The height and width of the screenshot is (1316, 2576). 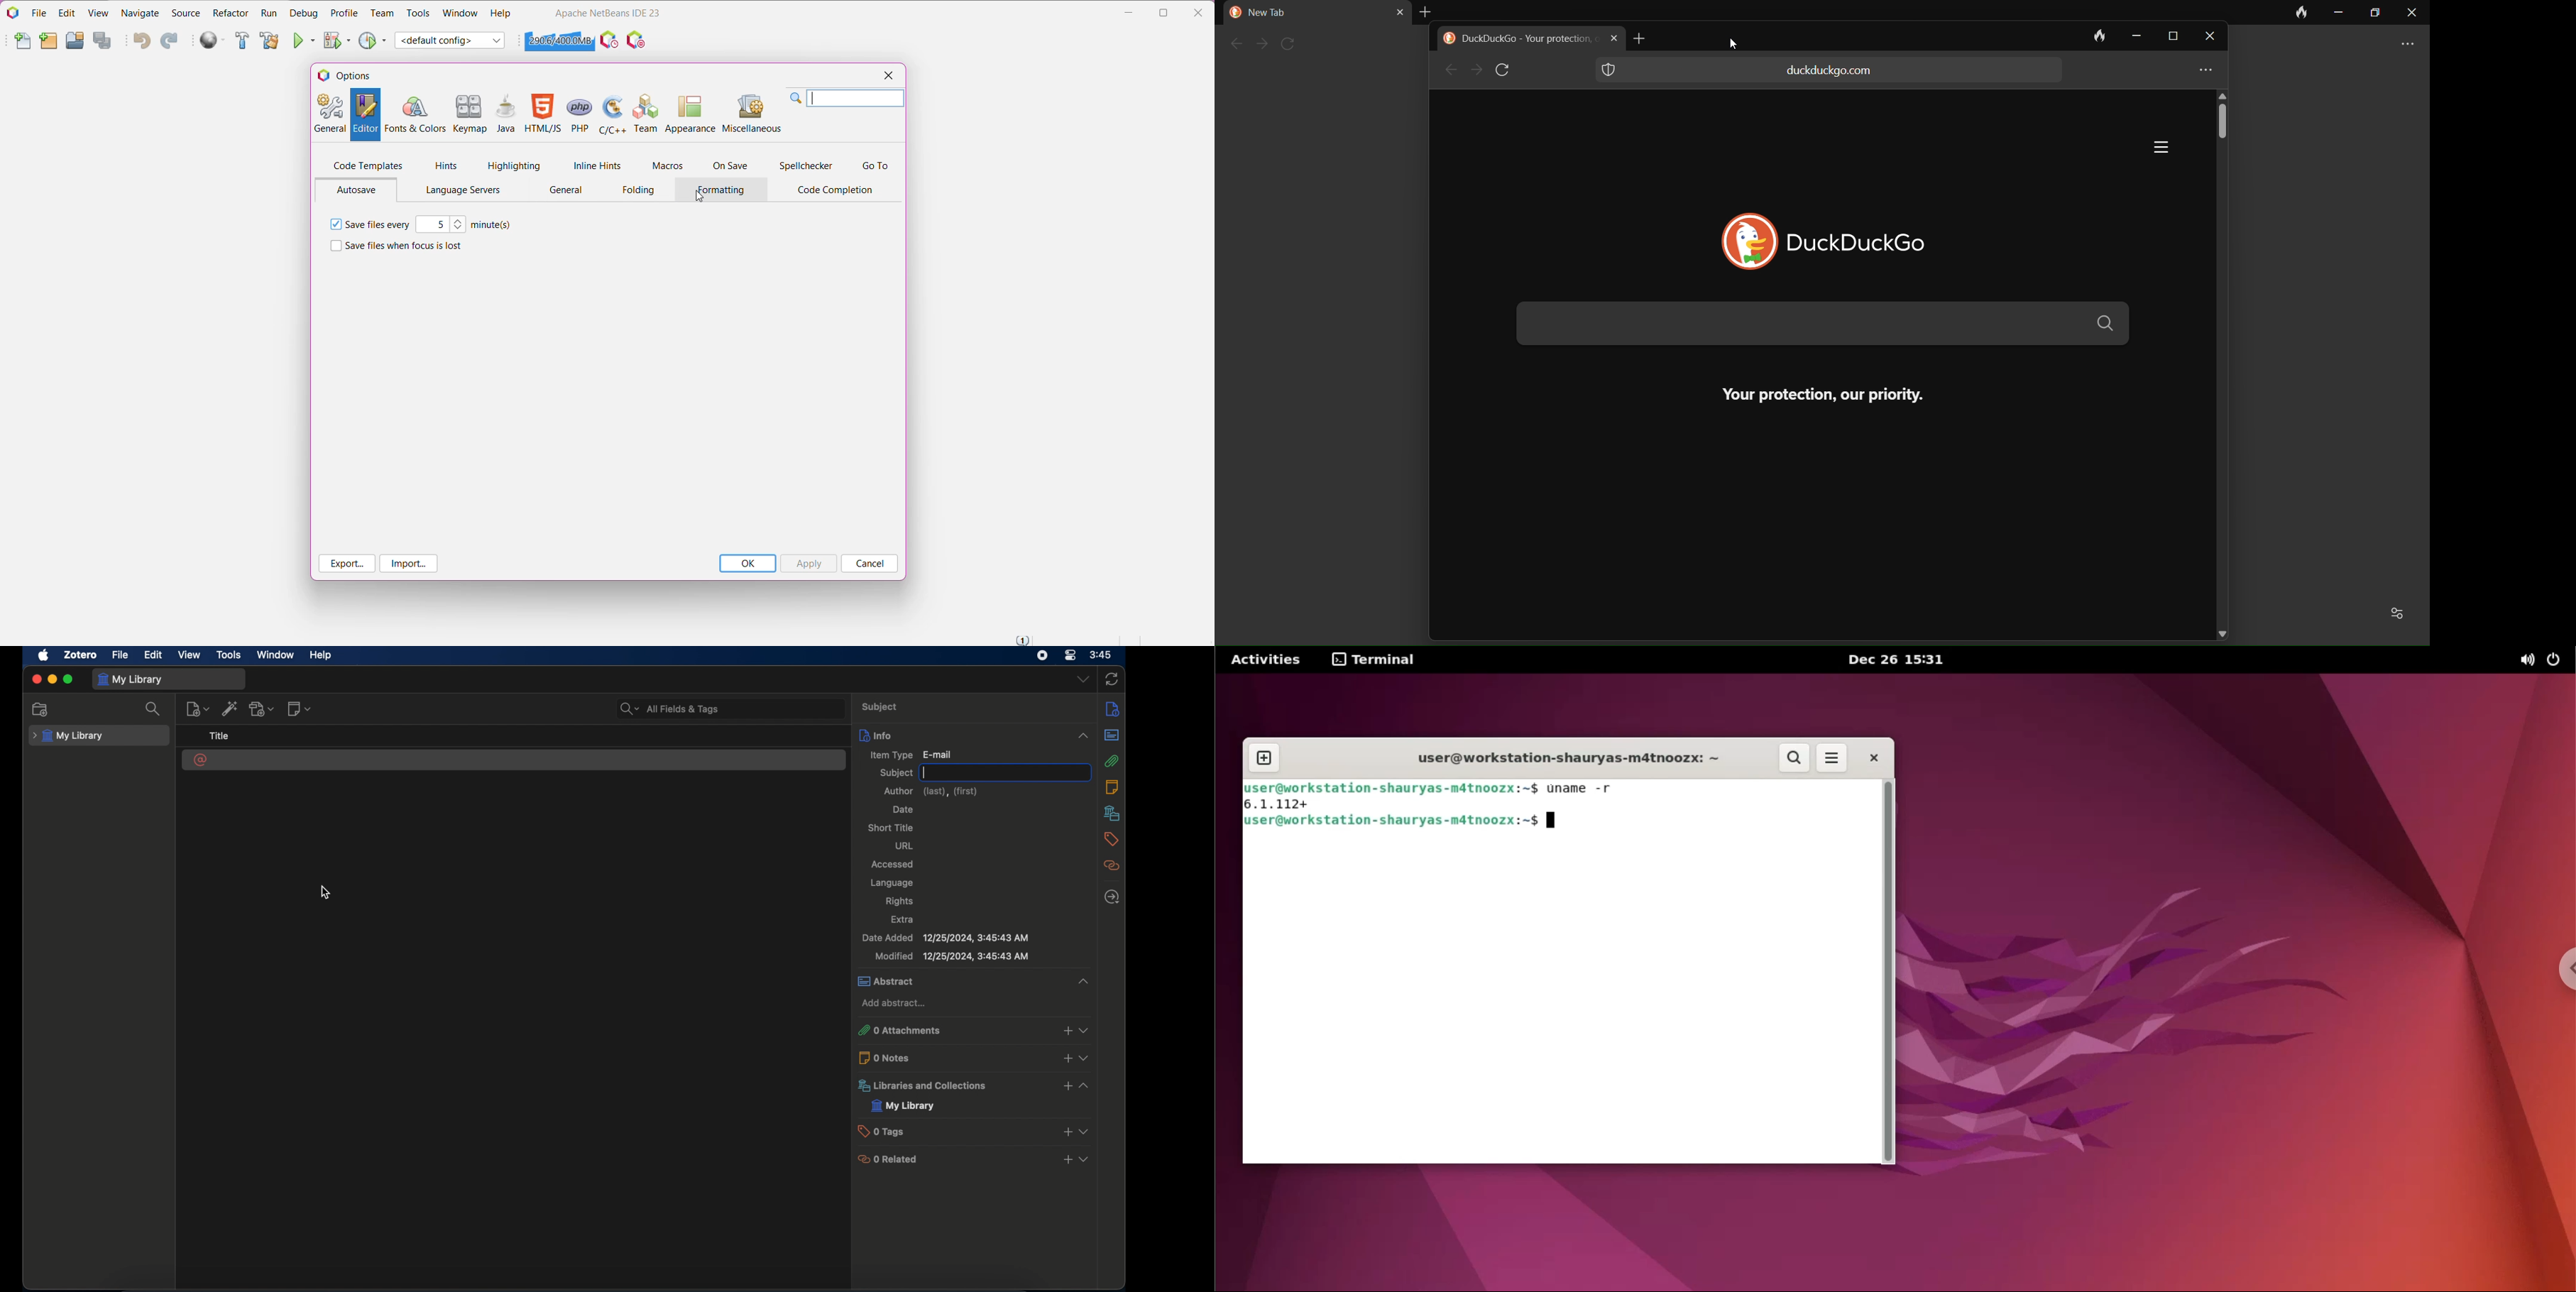 I want to click on close, so click(x=36, y=679).